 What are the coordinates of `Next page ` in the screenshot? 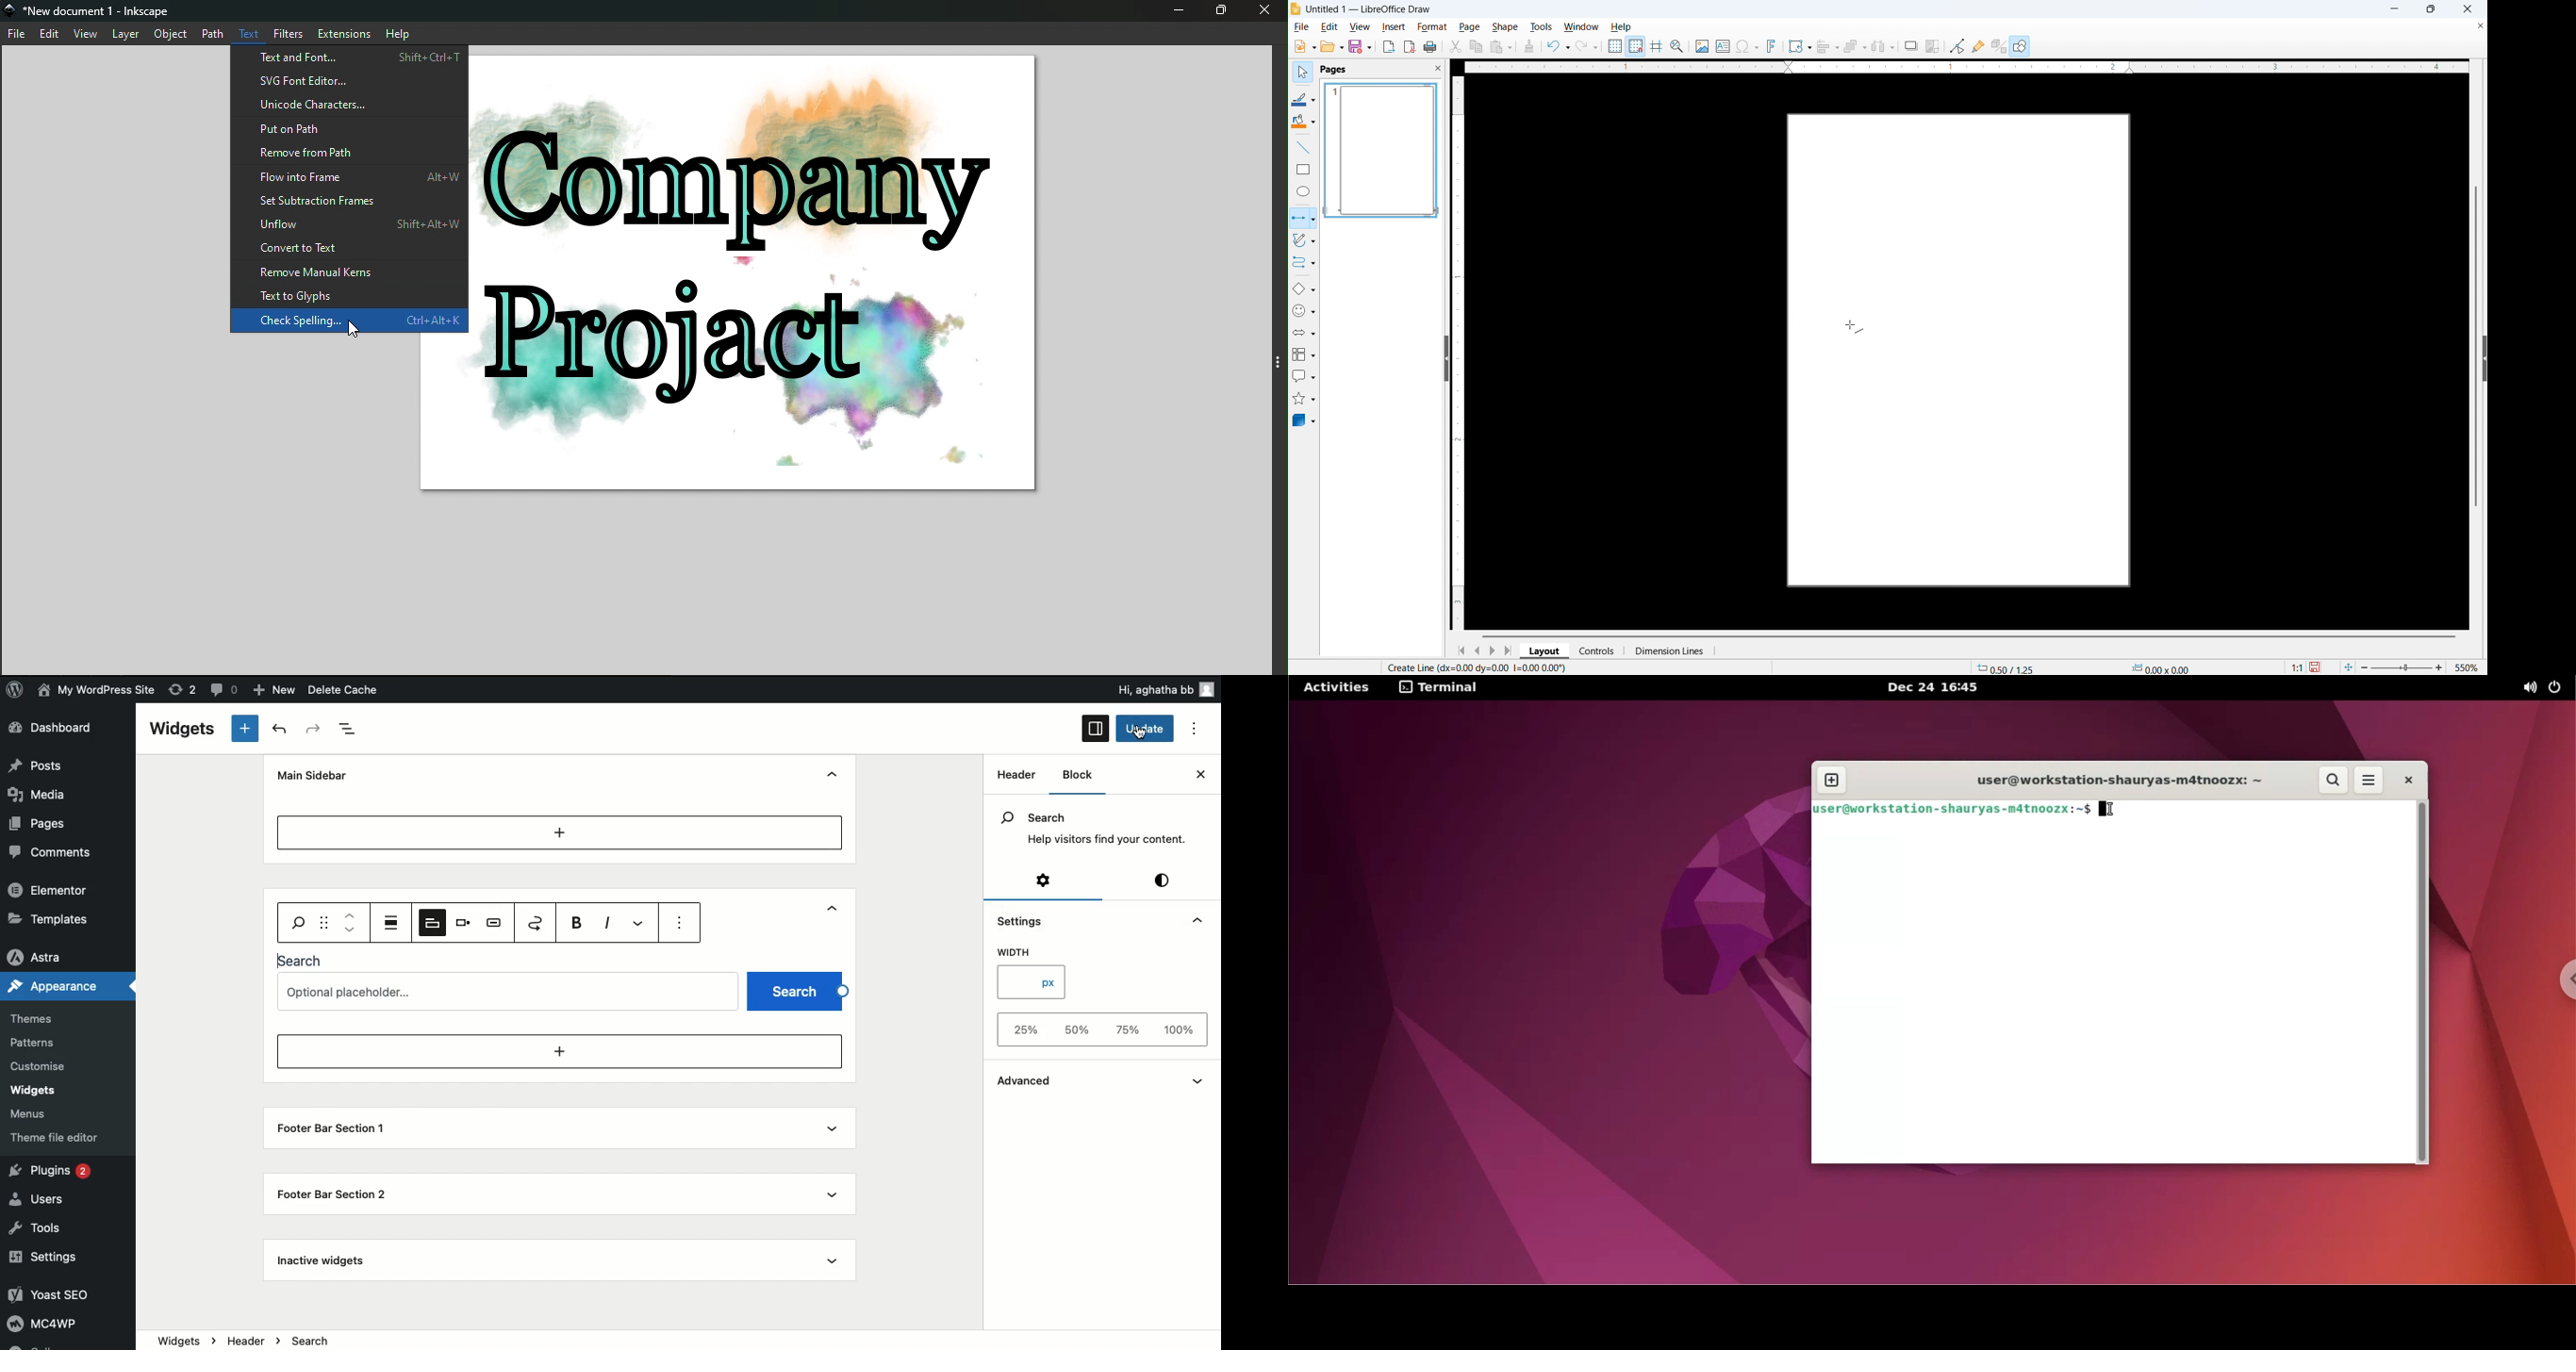 It's located at (1492, 651).